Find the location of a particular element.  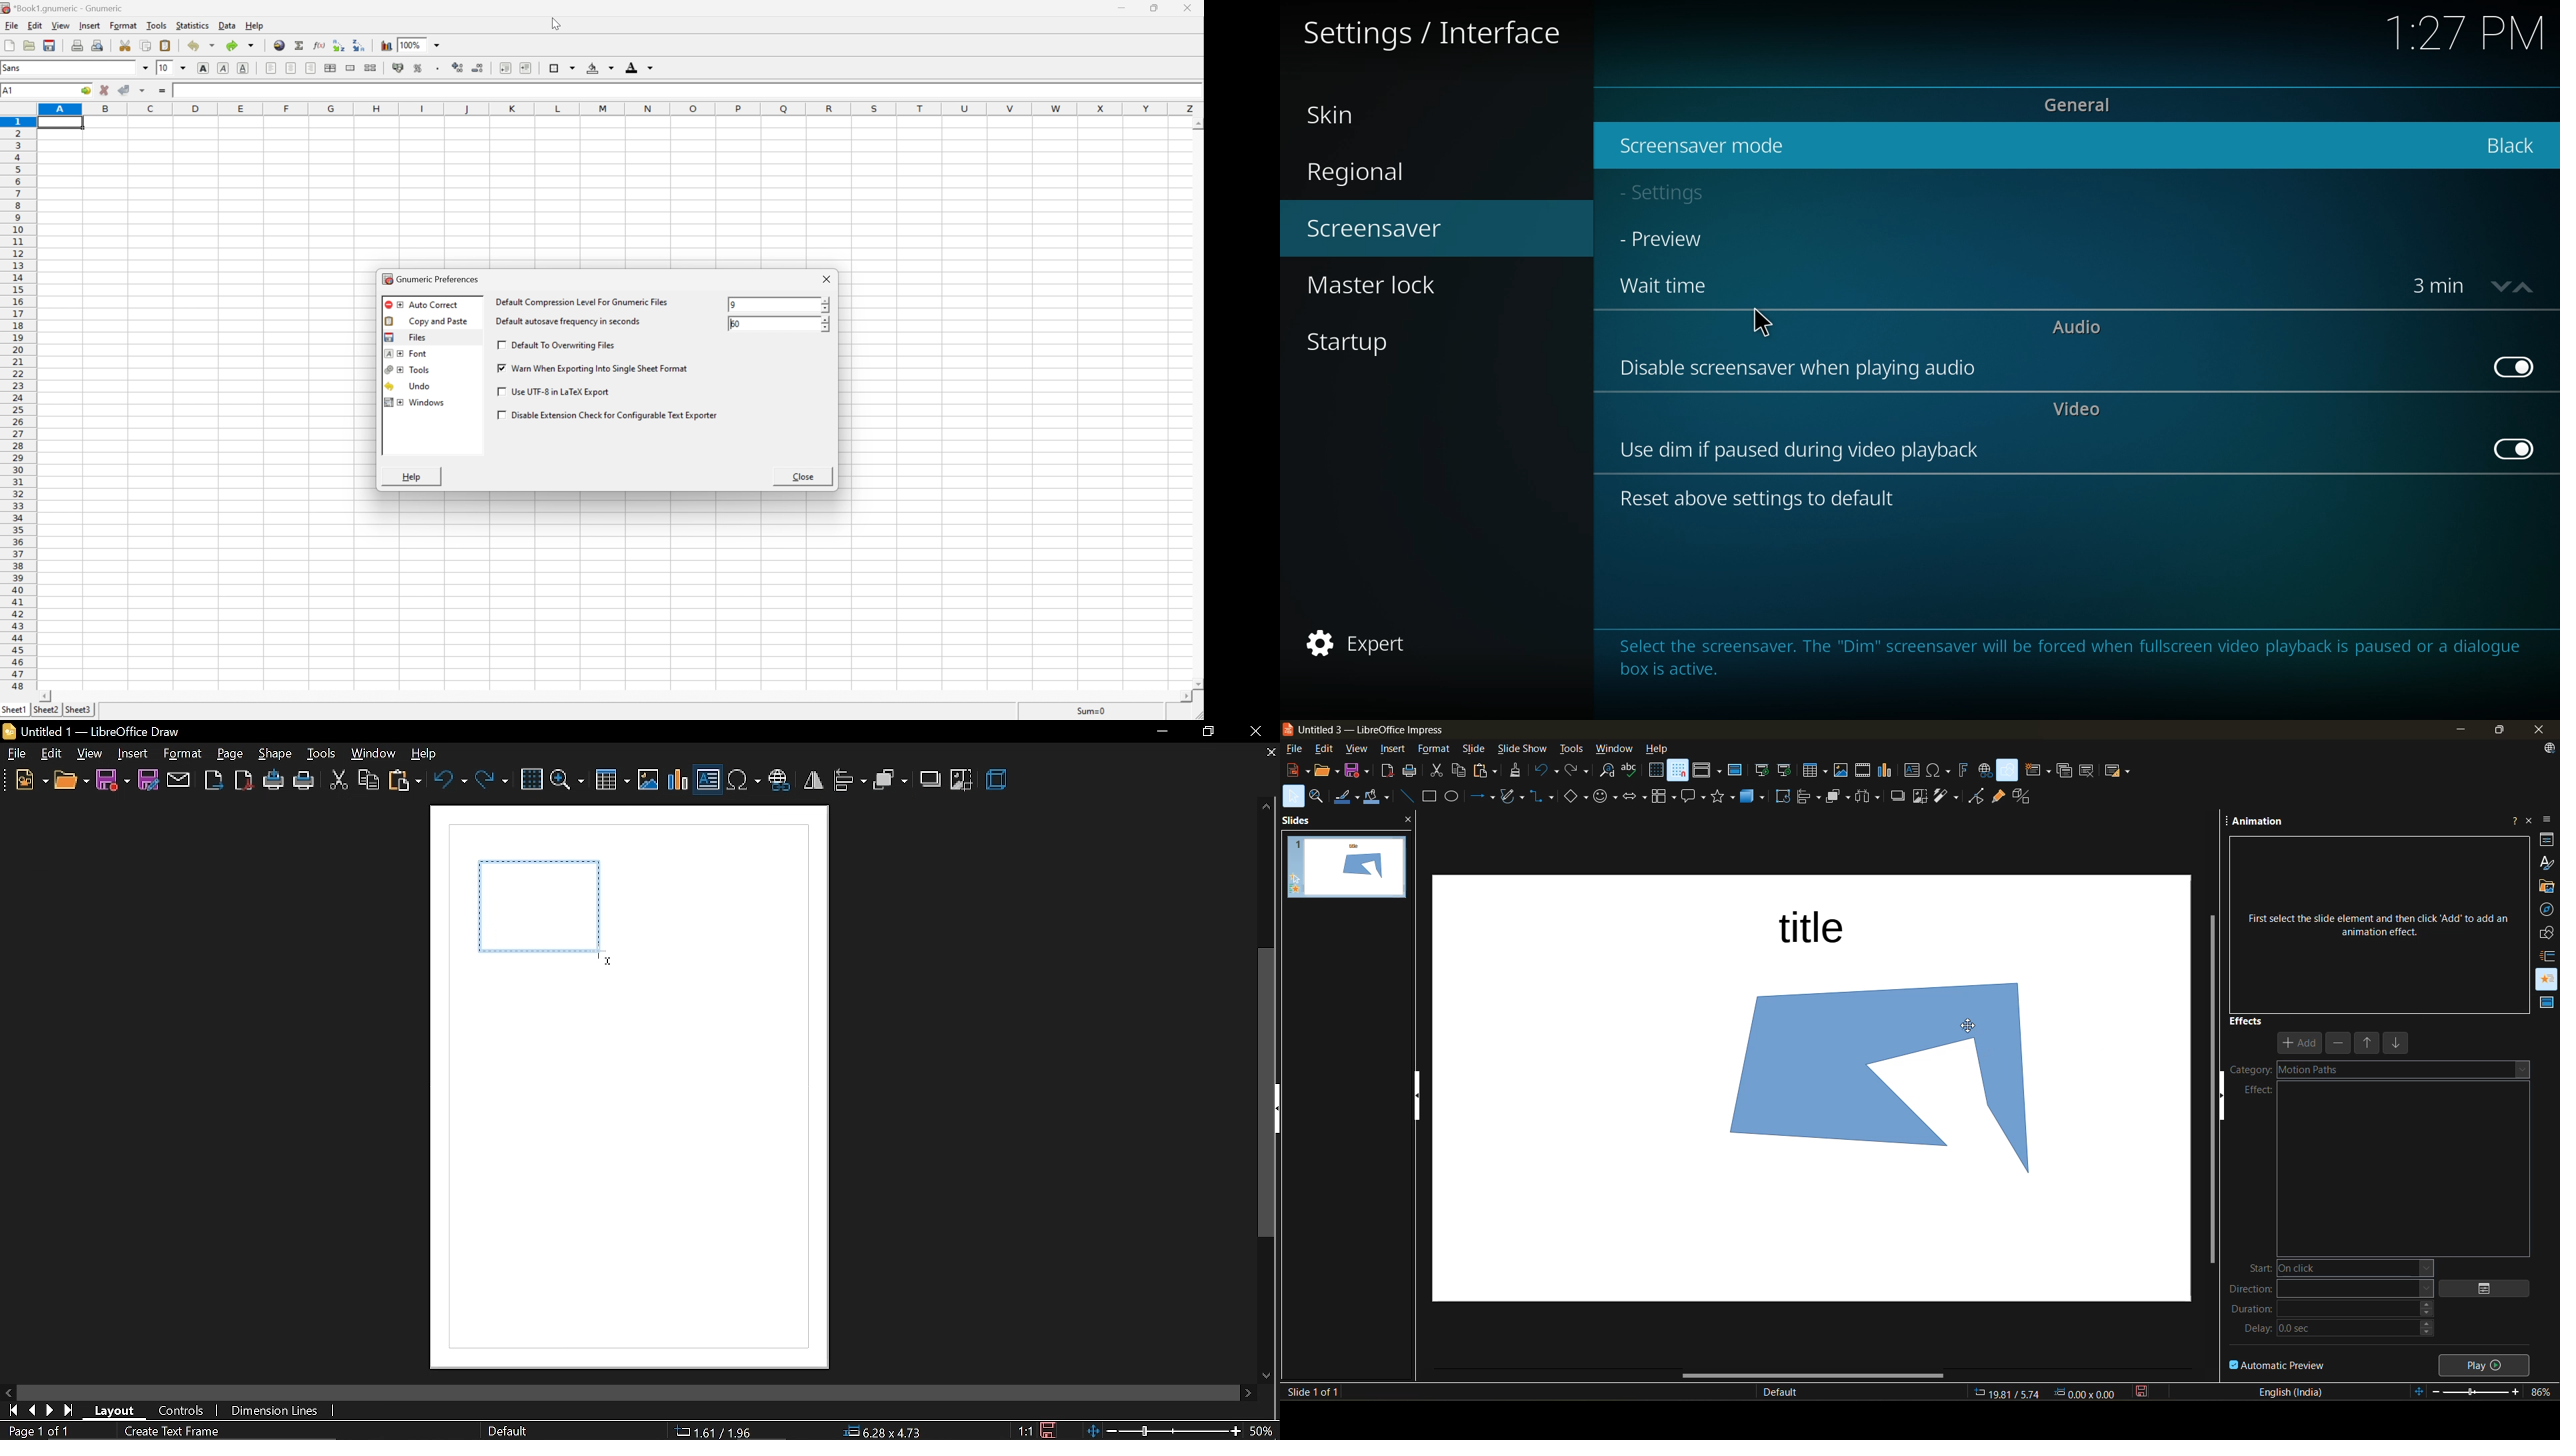

insert text is located at coordinates (708, 782).